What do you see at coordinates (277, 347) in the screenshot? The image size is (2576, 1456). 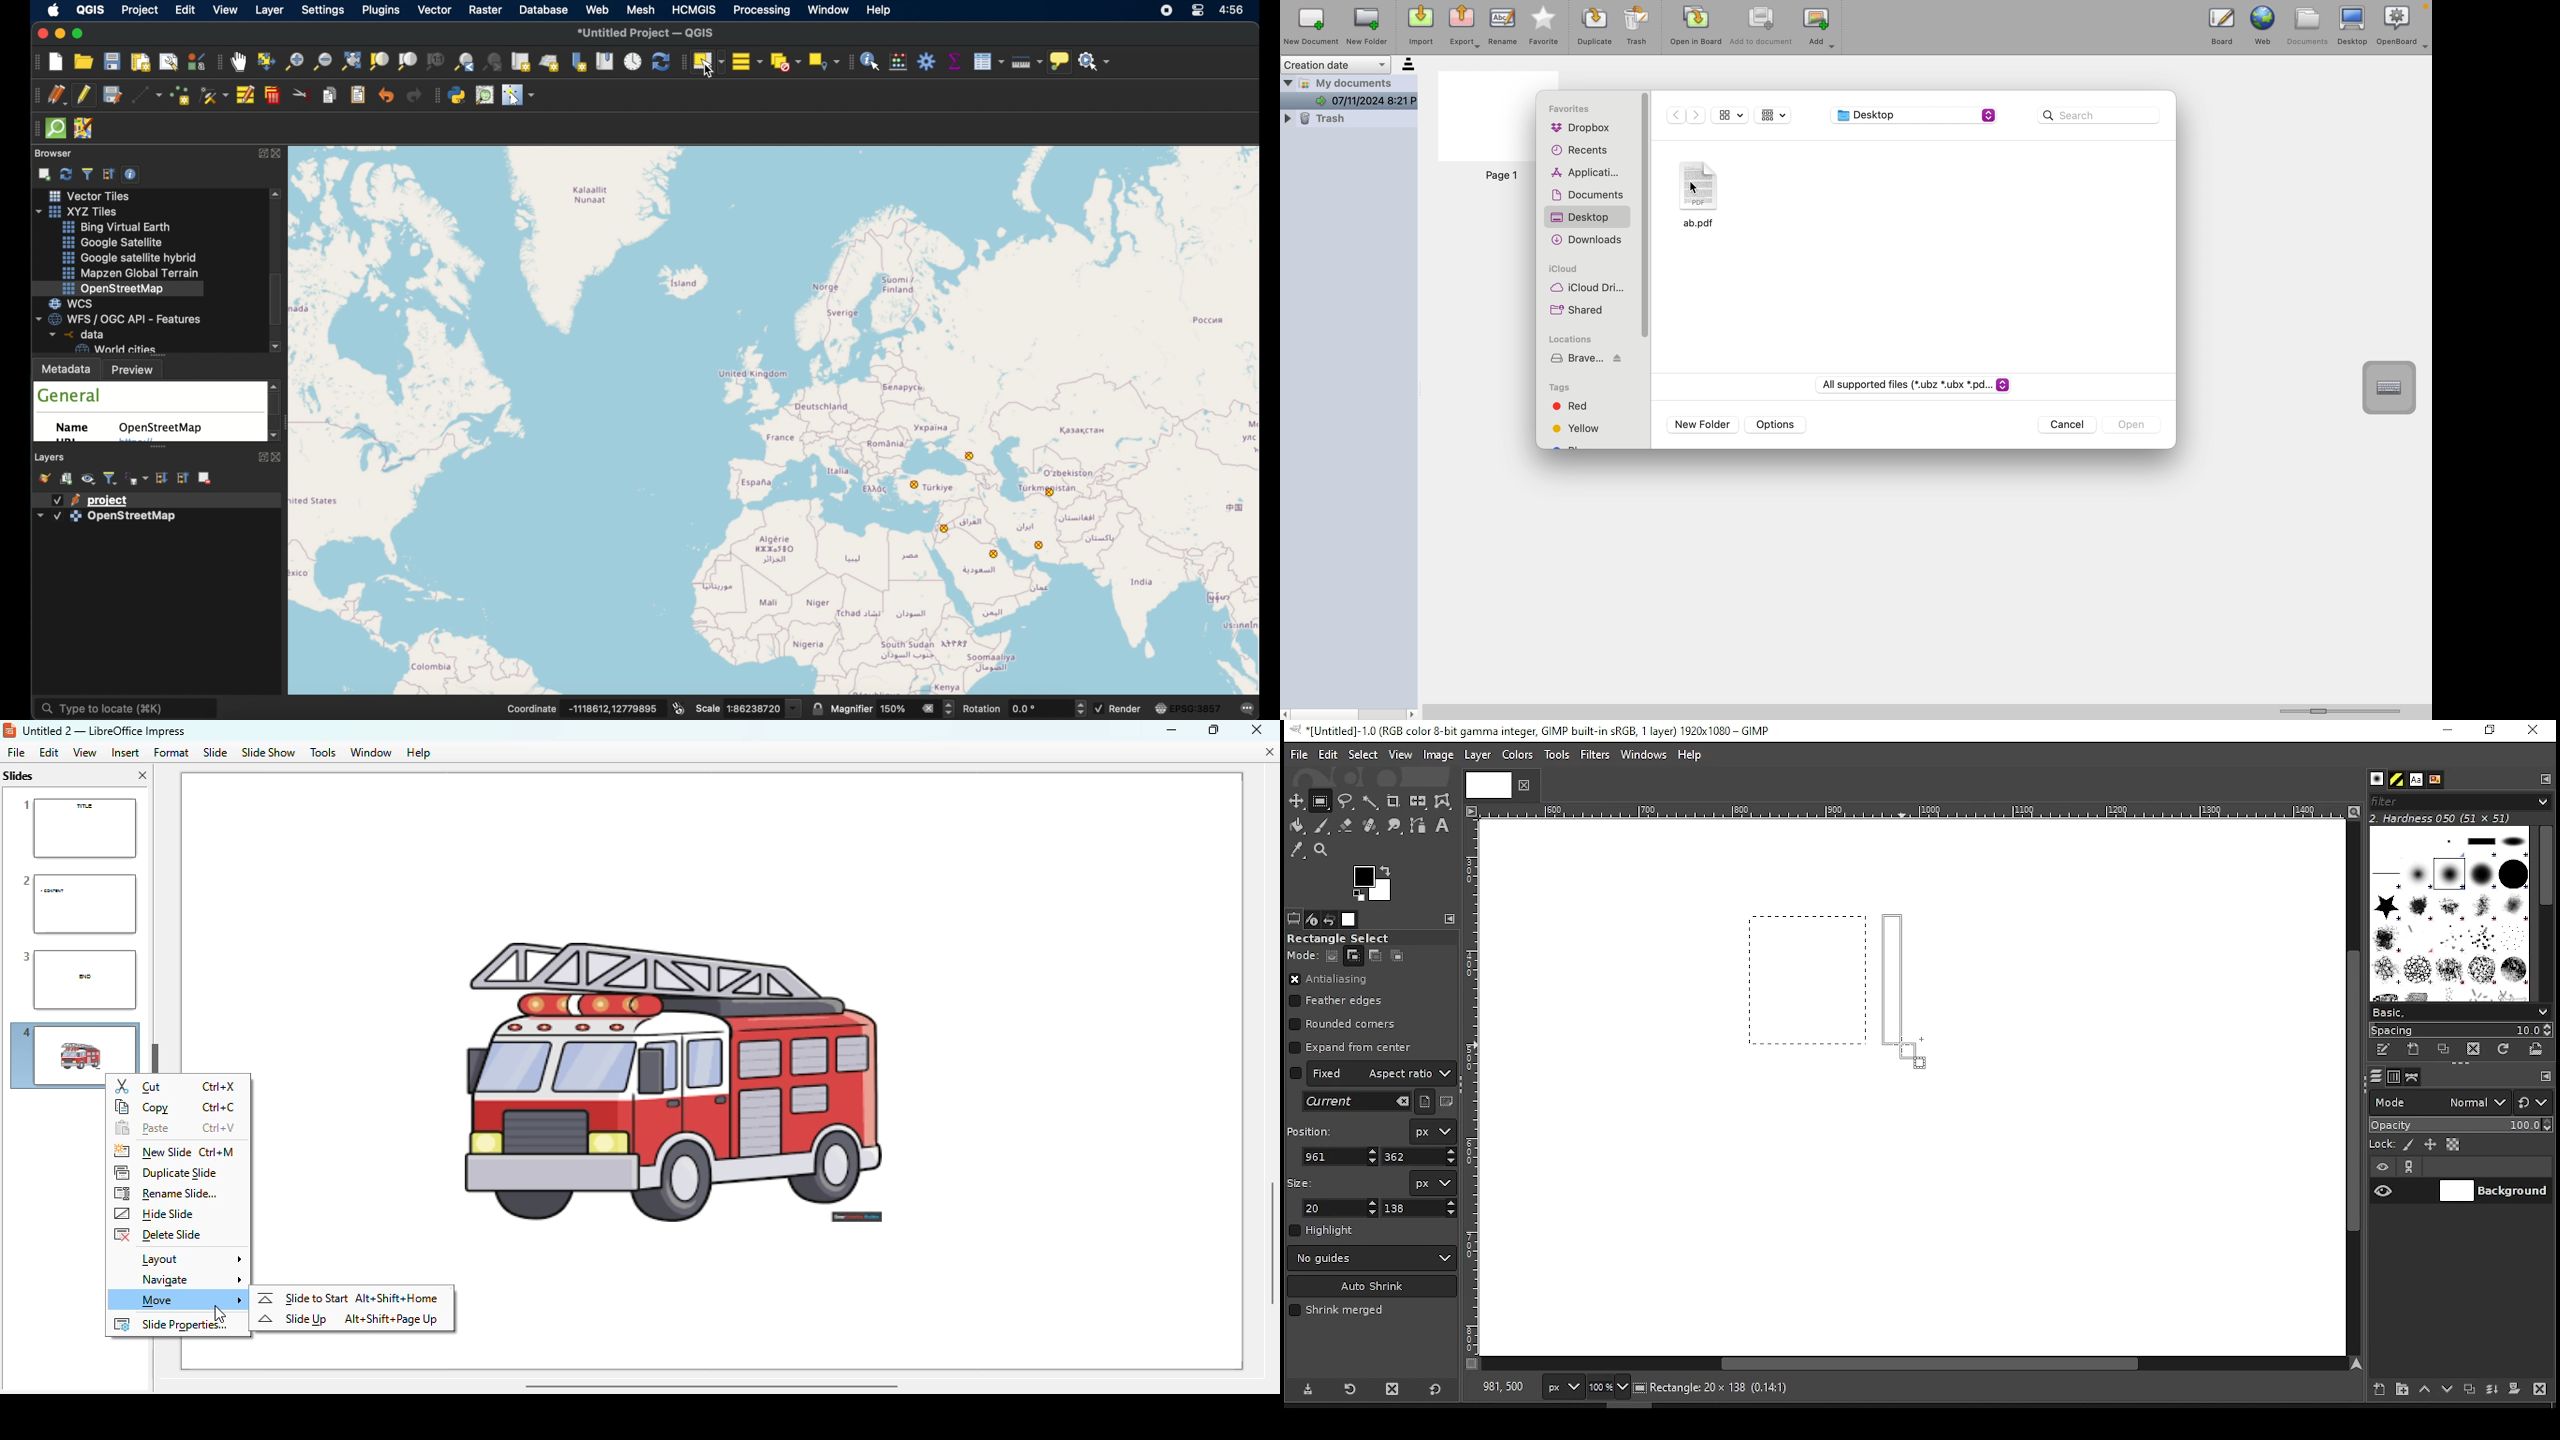 I see `scroll down arrow` at bounding box center [277, 347].